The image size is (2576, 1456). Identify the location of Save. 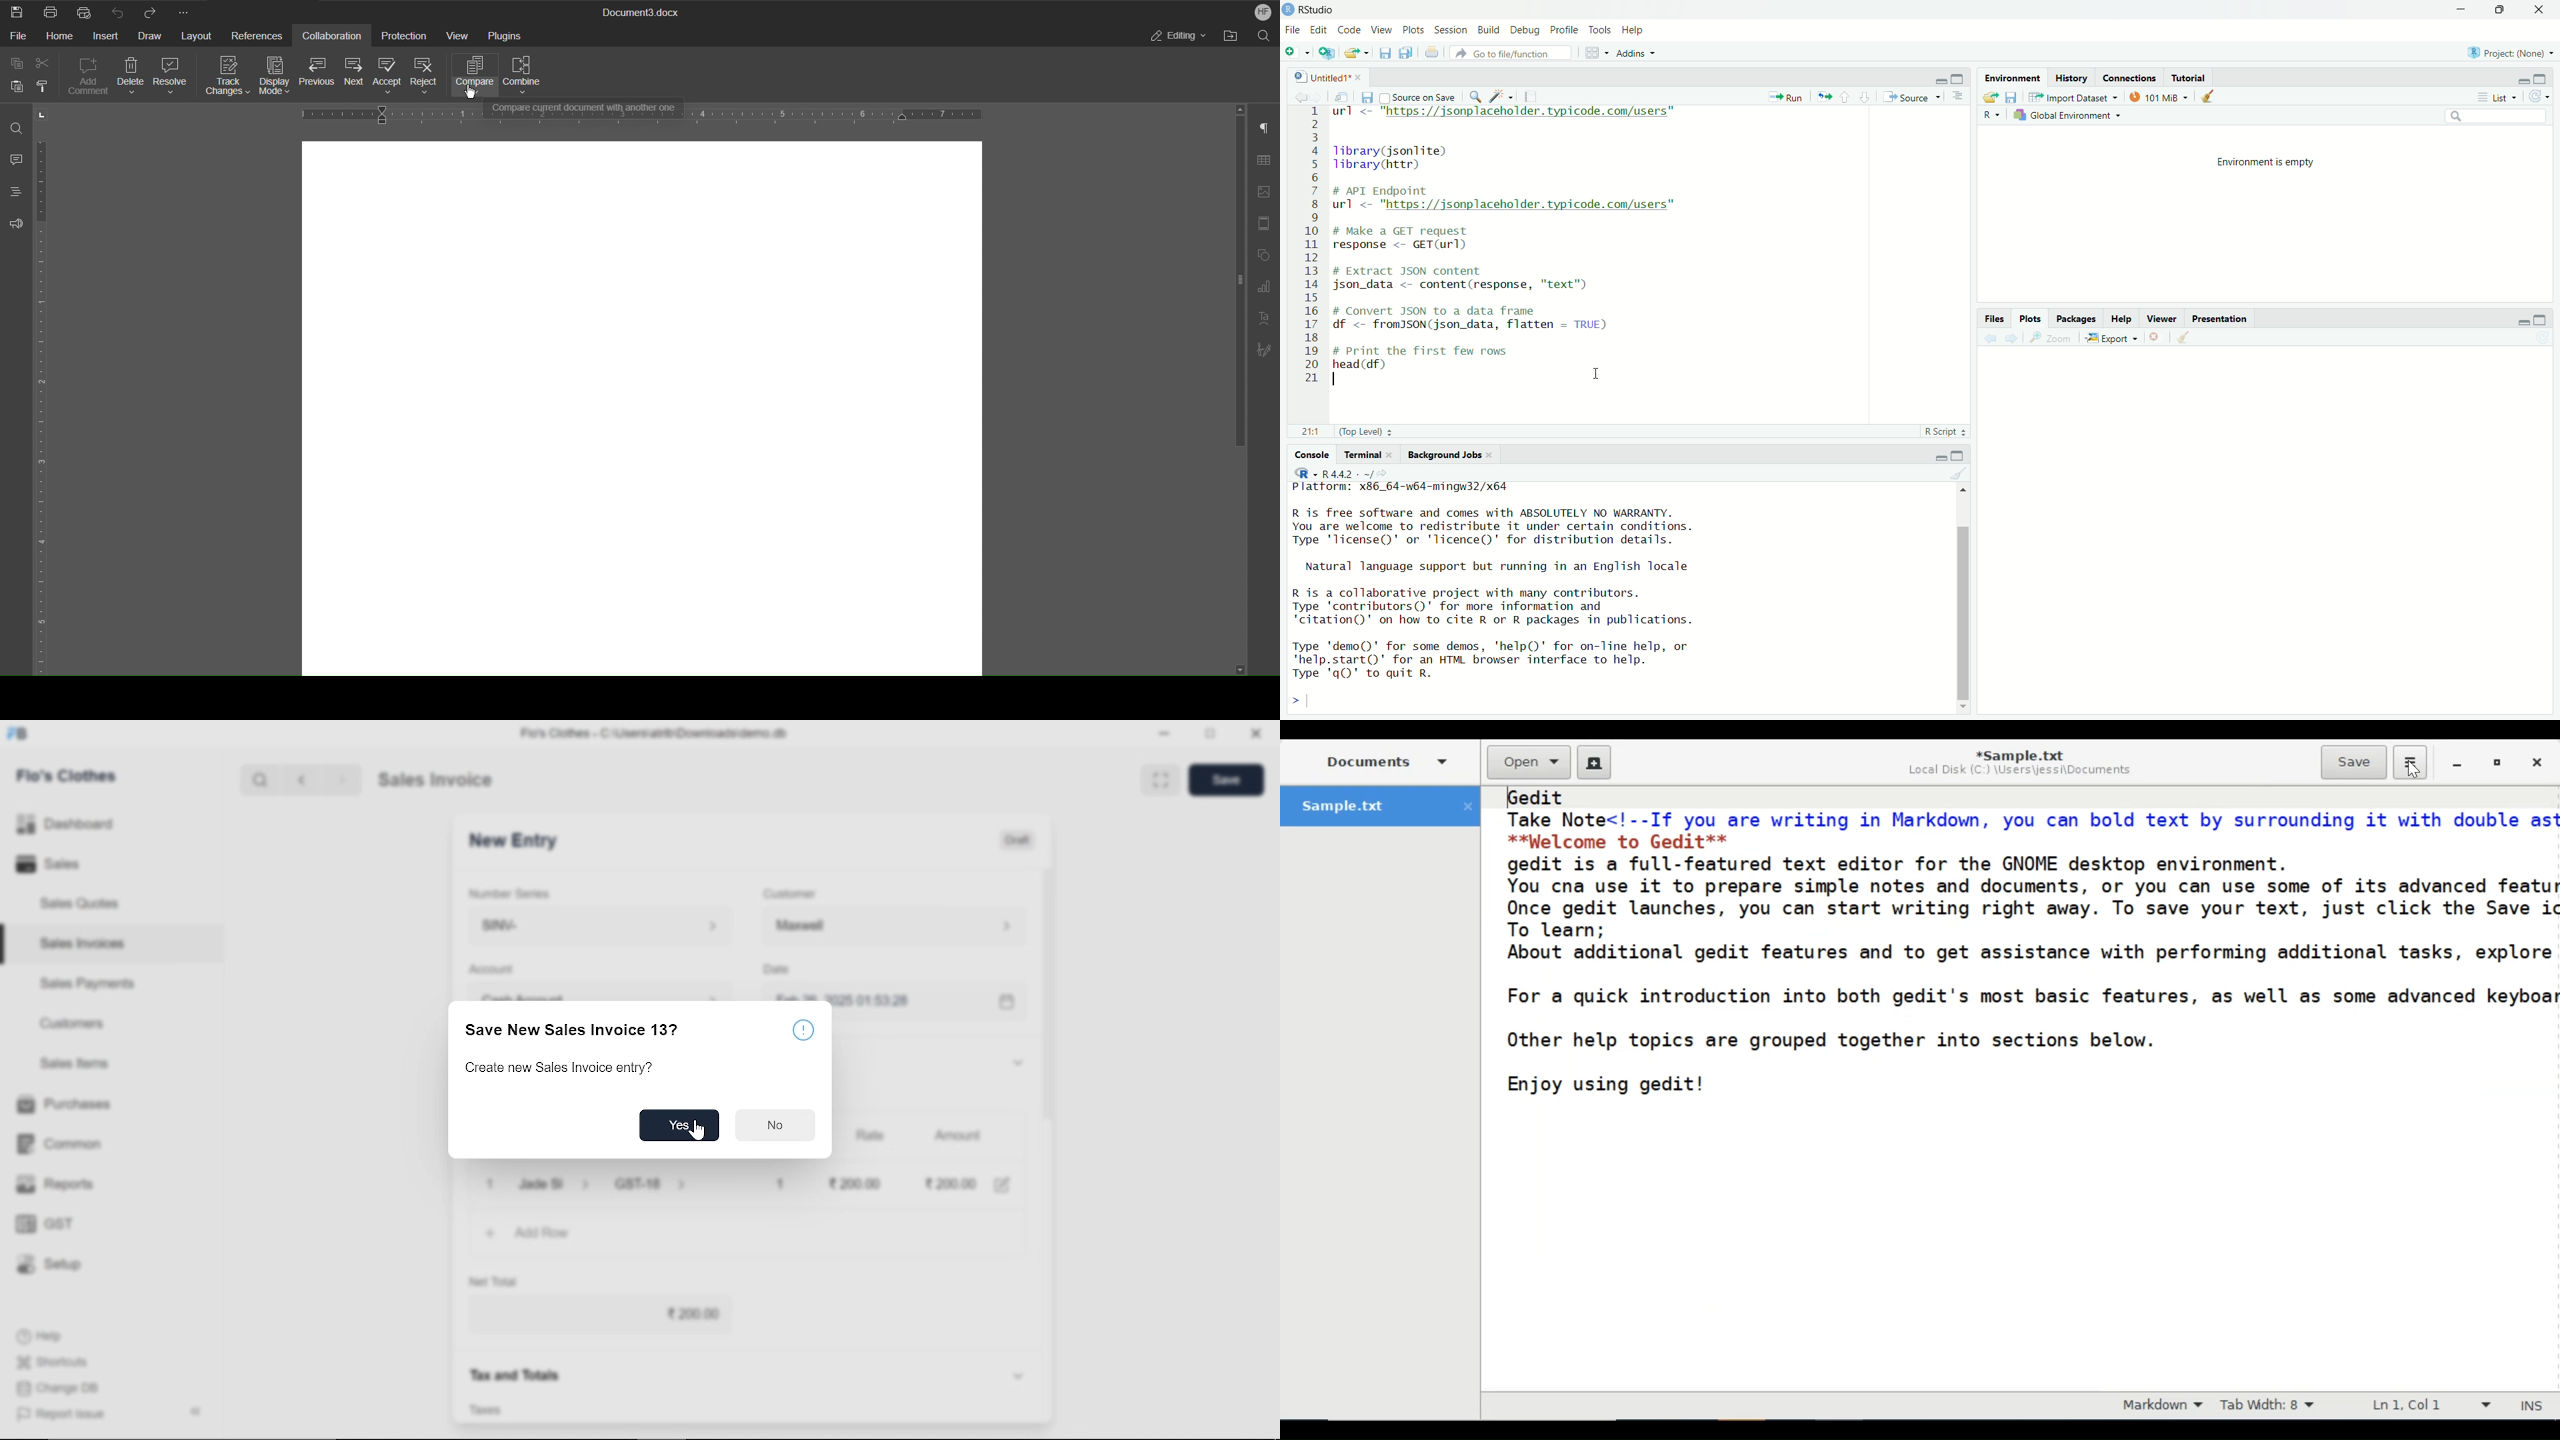
(1366, 99).